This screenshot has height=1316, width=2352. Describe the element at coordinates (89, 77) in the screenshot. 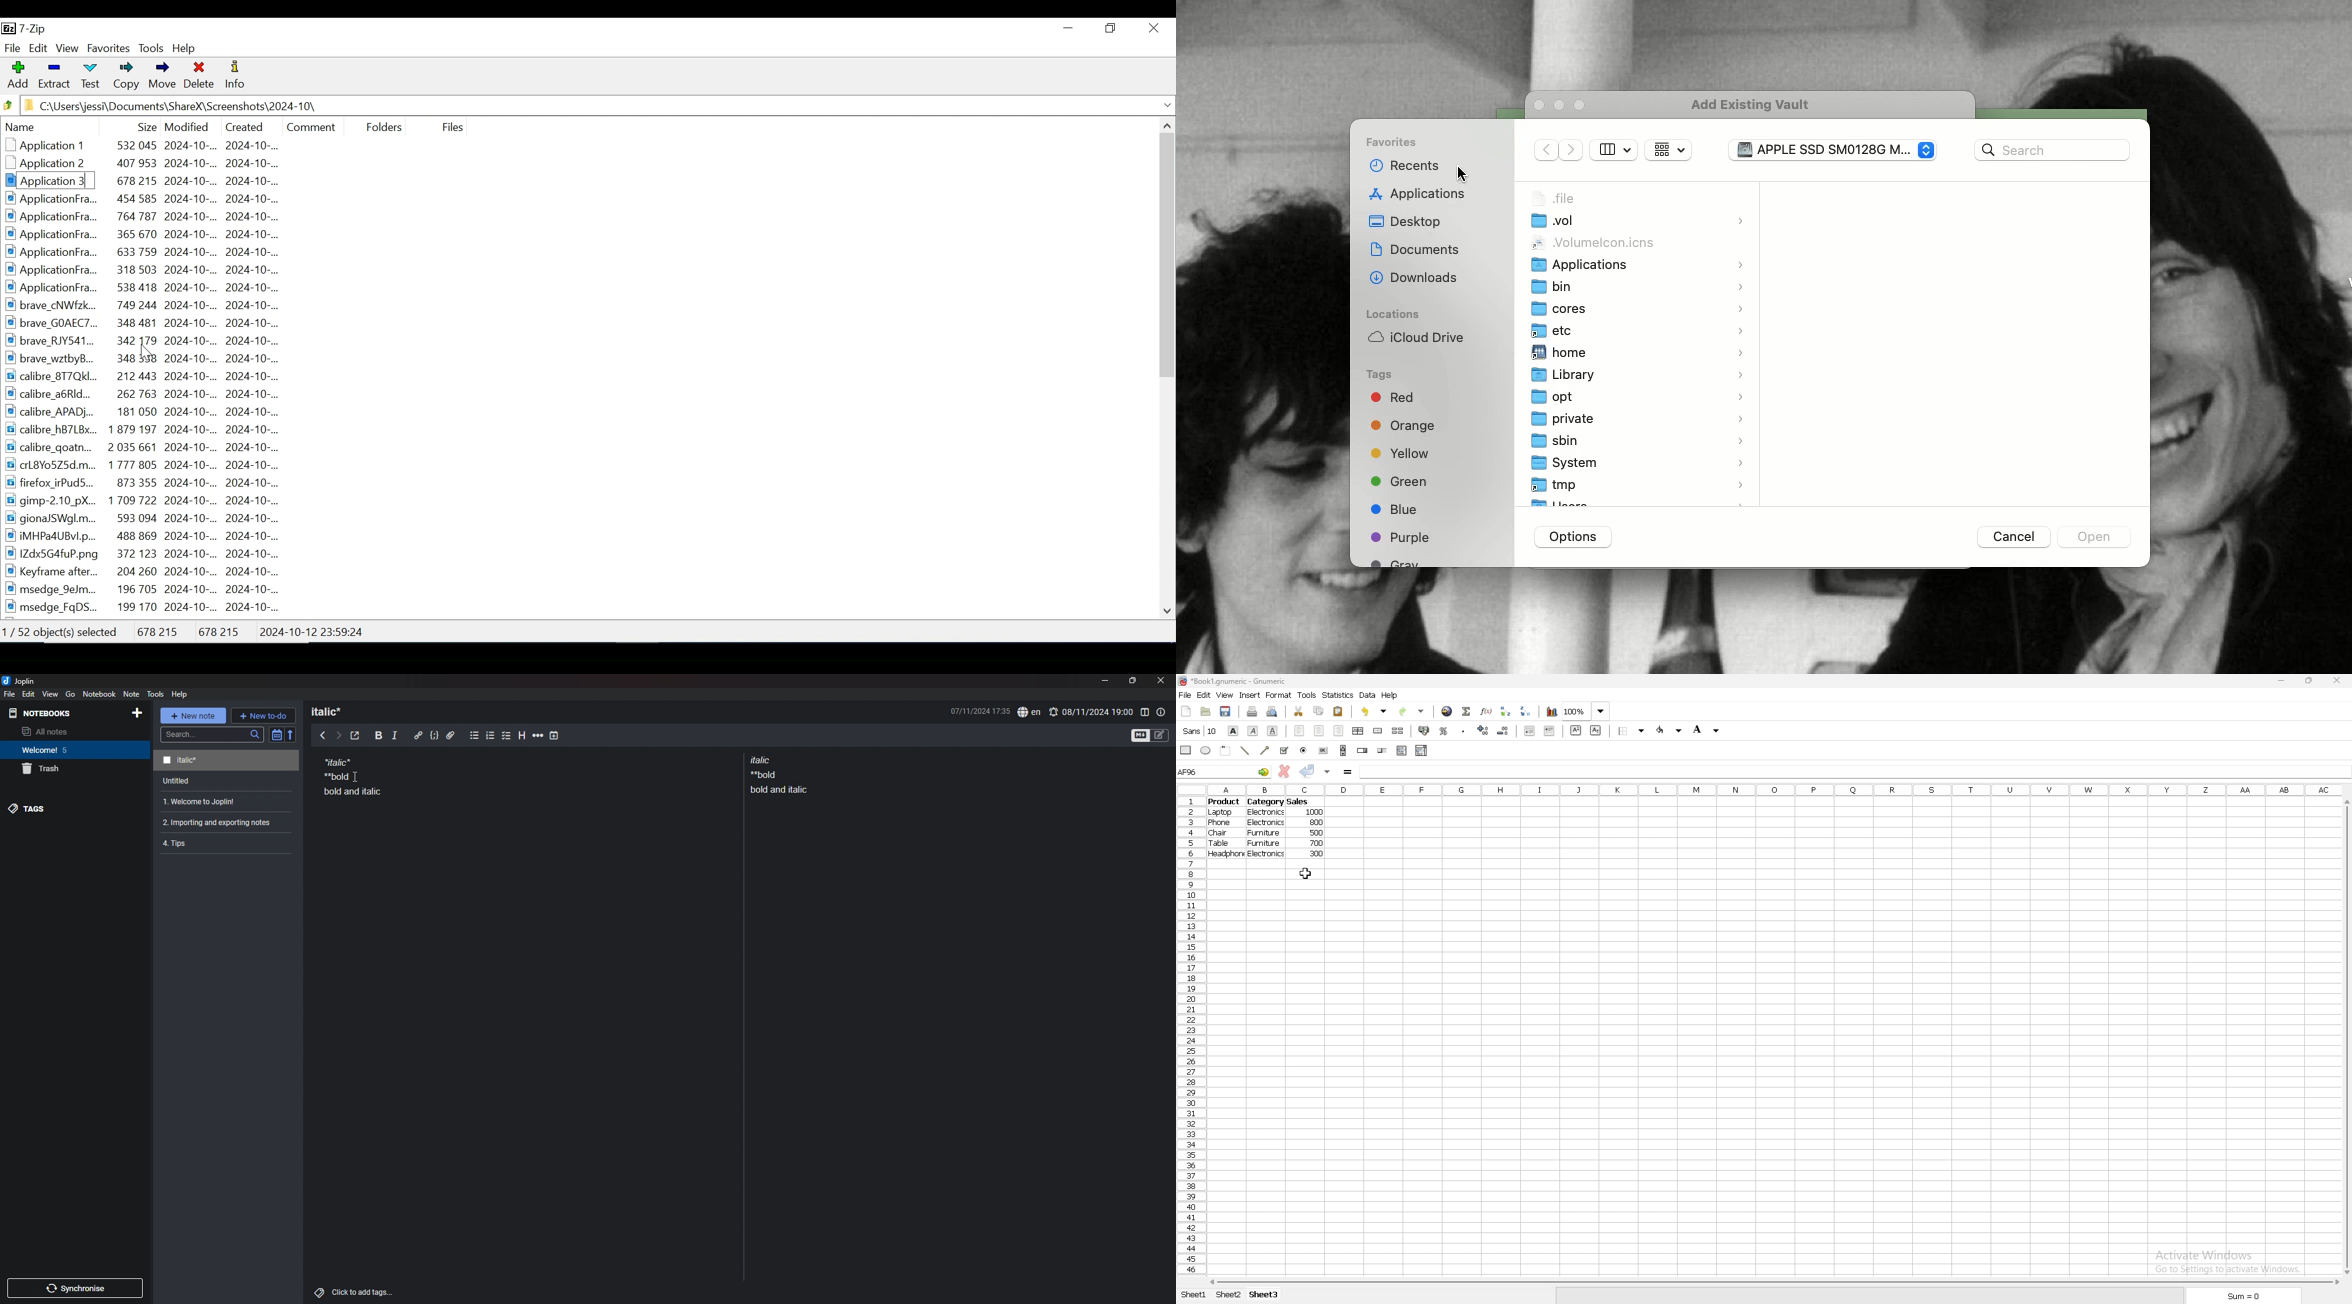

I see `Test` at that location.